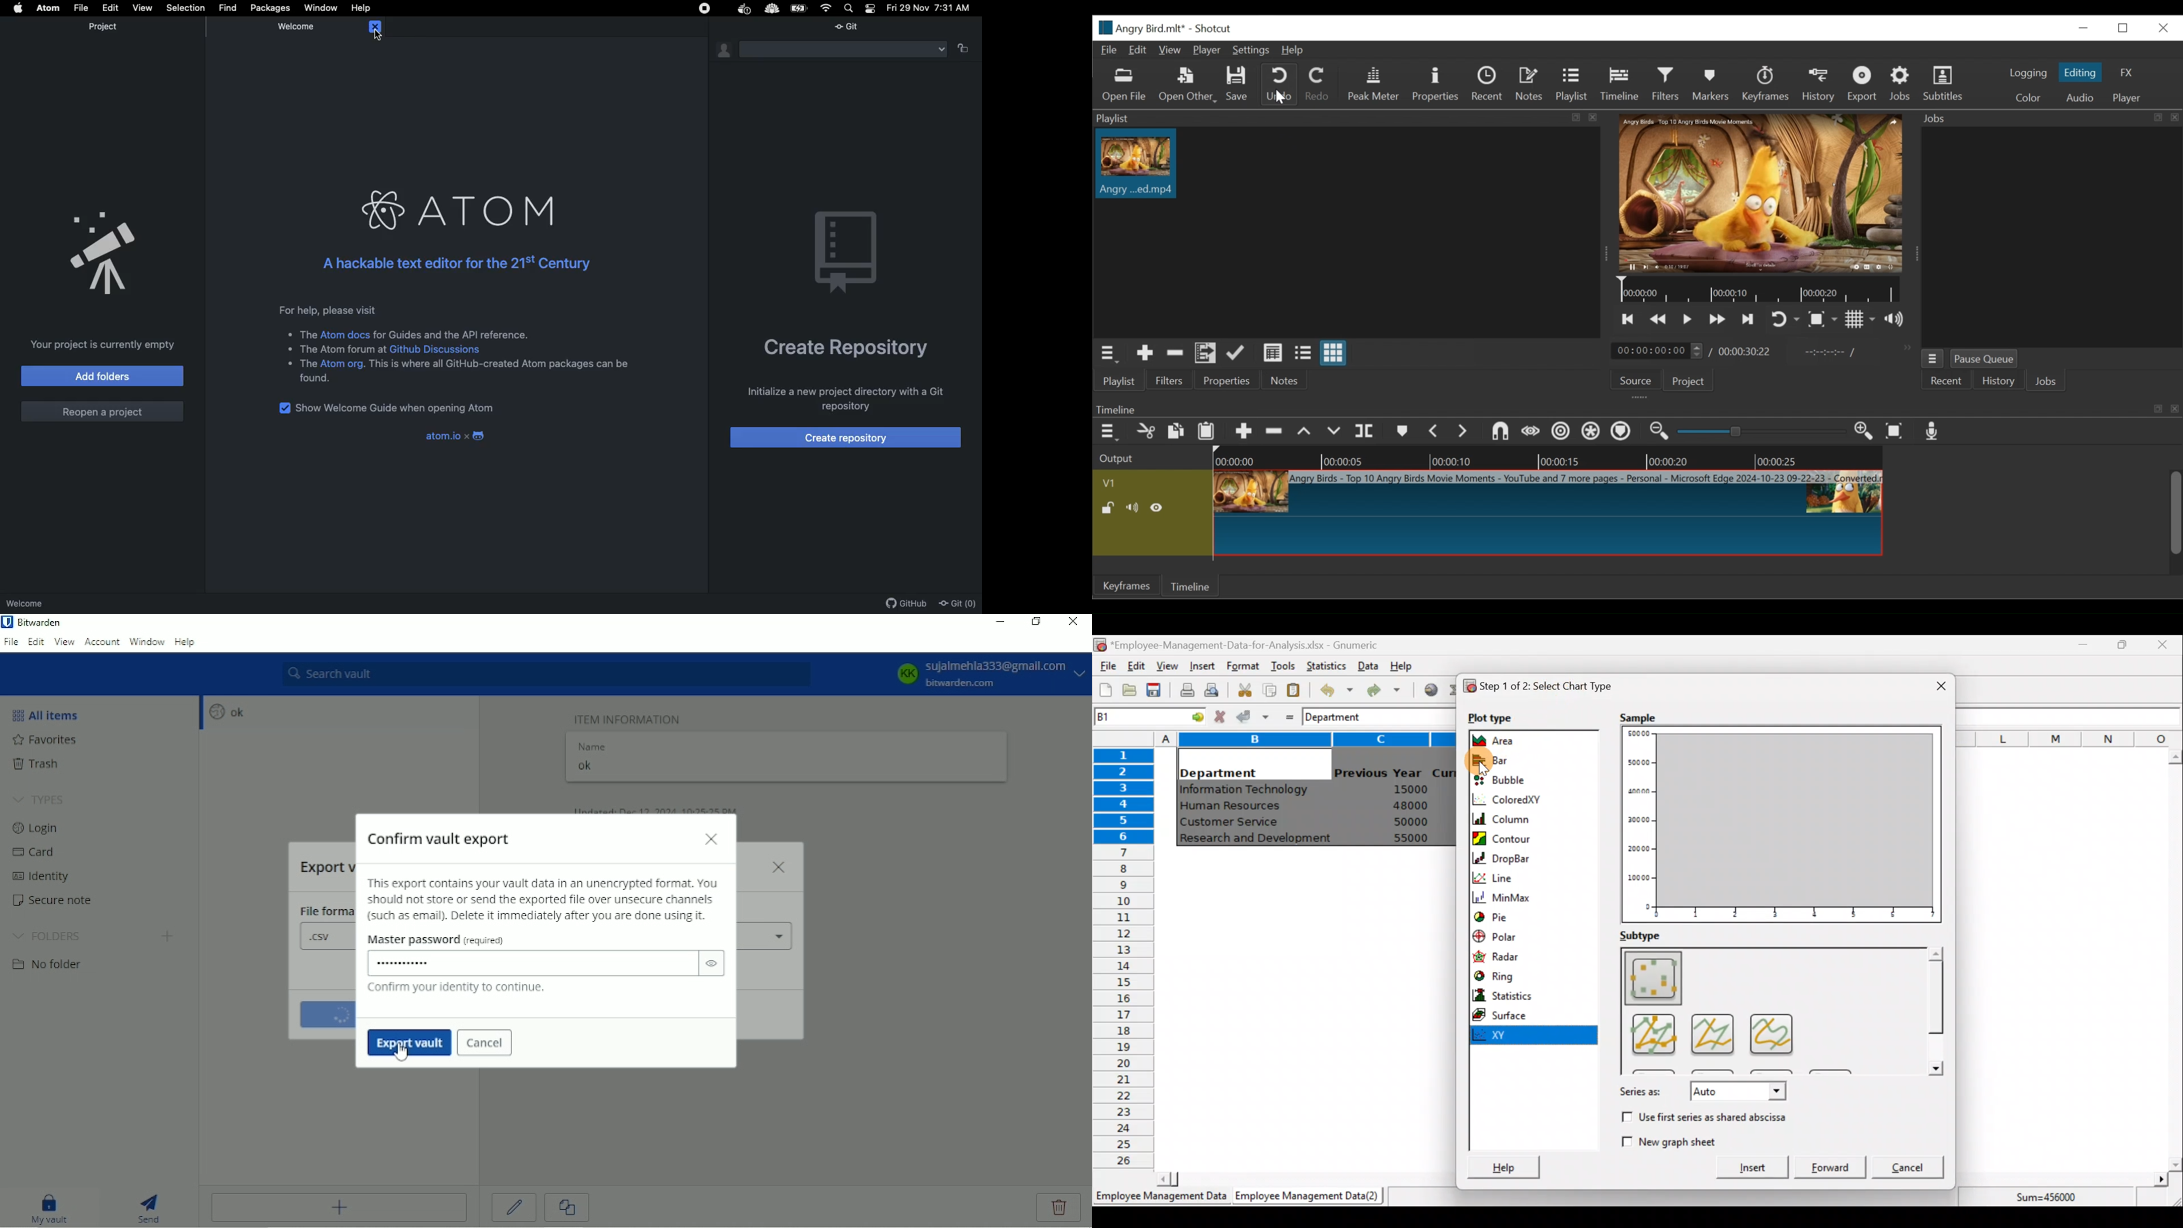 The height and width of the screenshot is (1232, 2184). I want to click on Pie, so click(1509, 917).